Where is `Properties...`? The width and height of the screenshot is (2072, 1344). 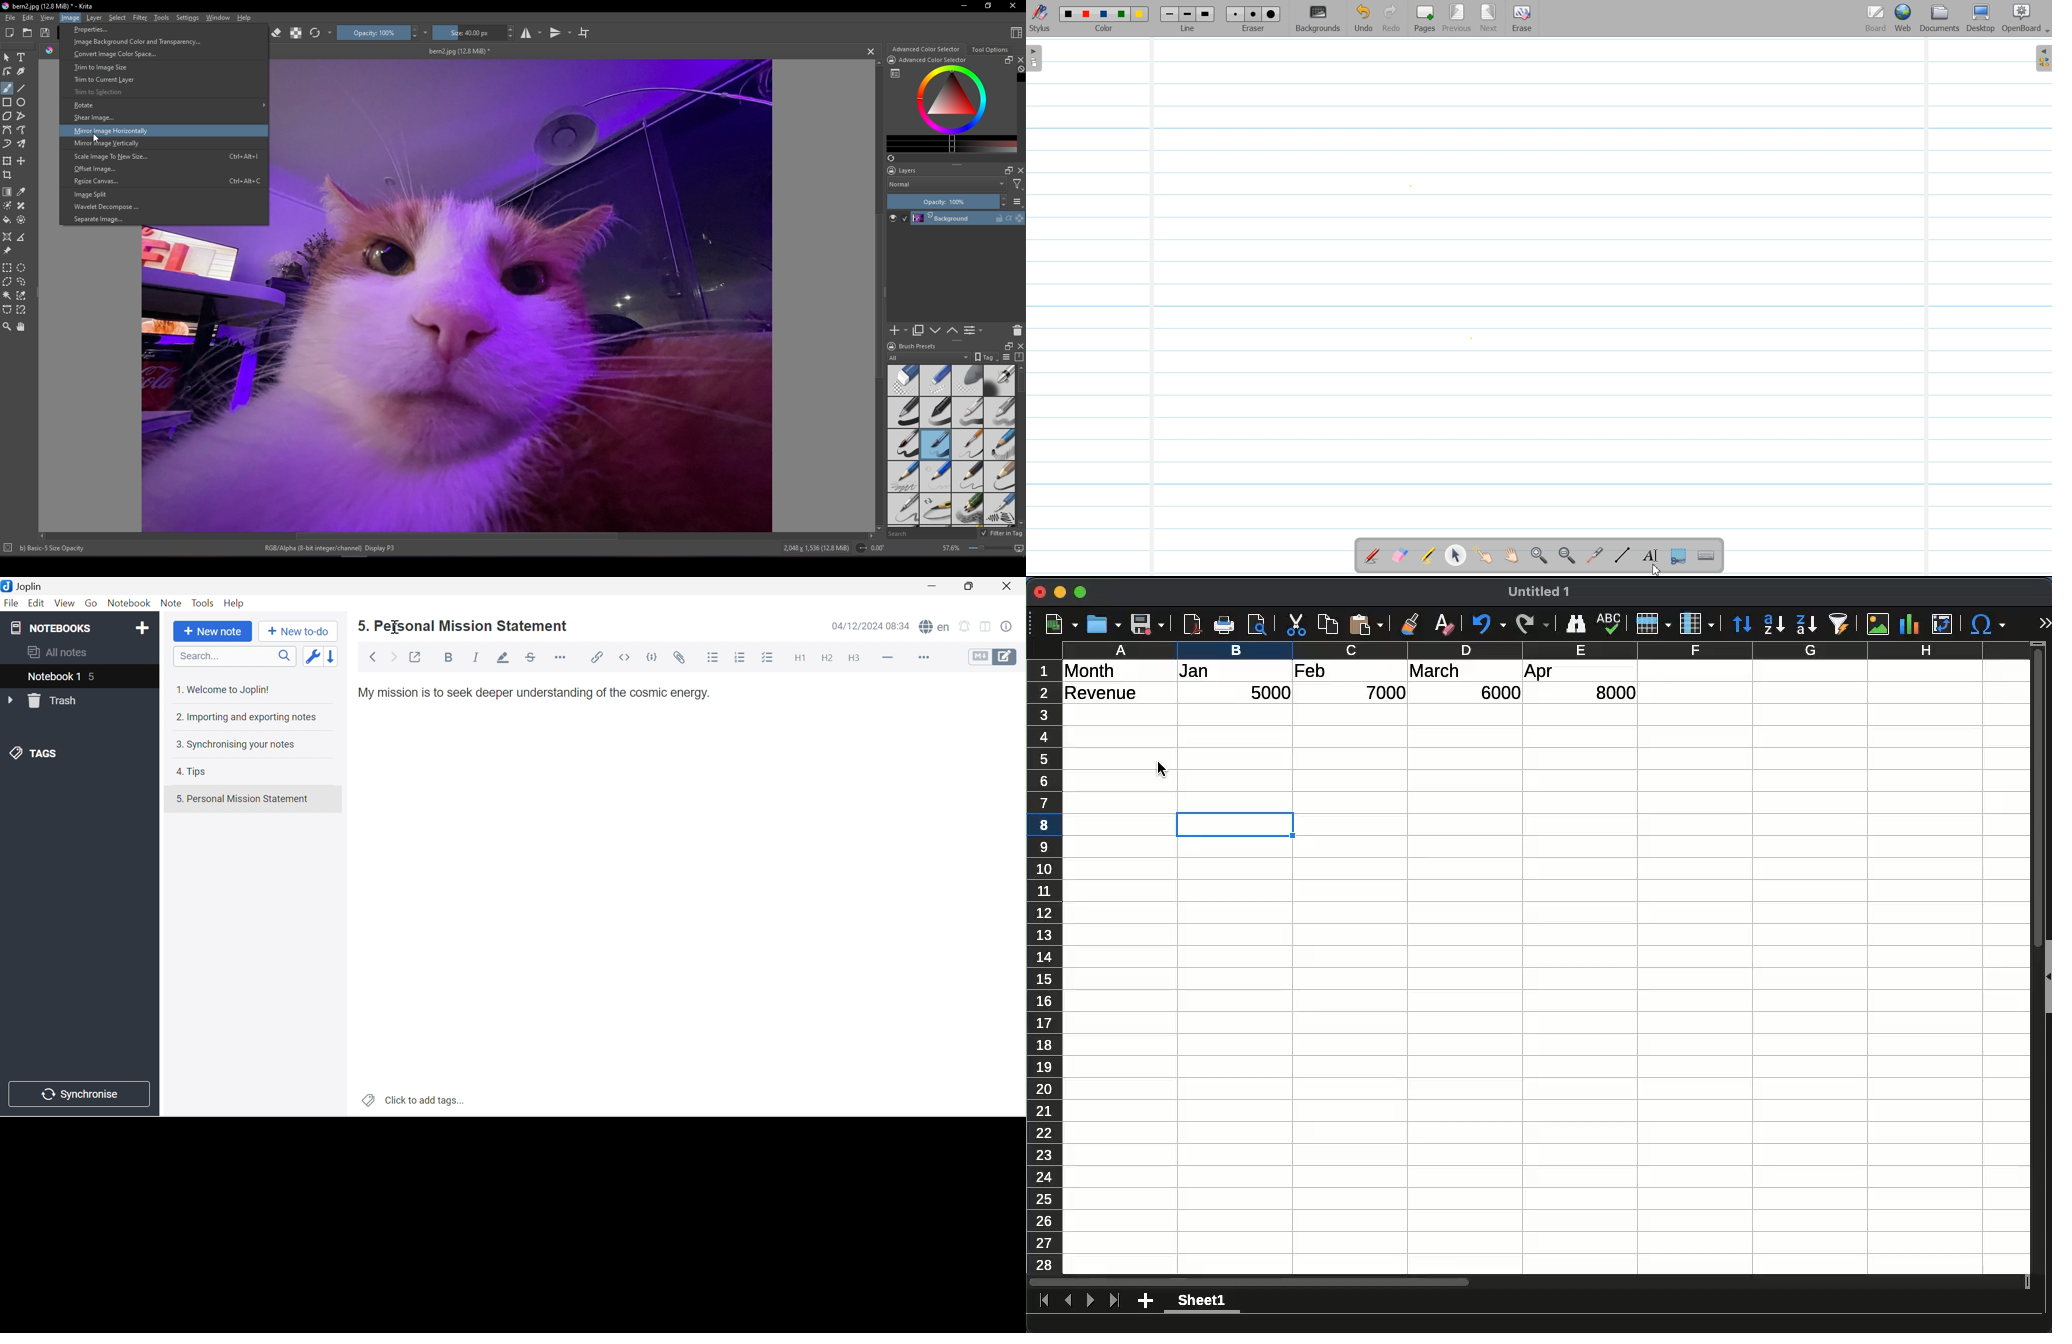
Properties... is located at coordinates (165, 30).